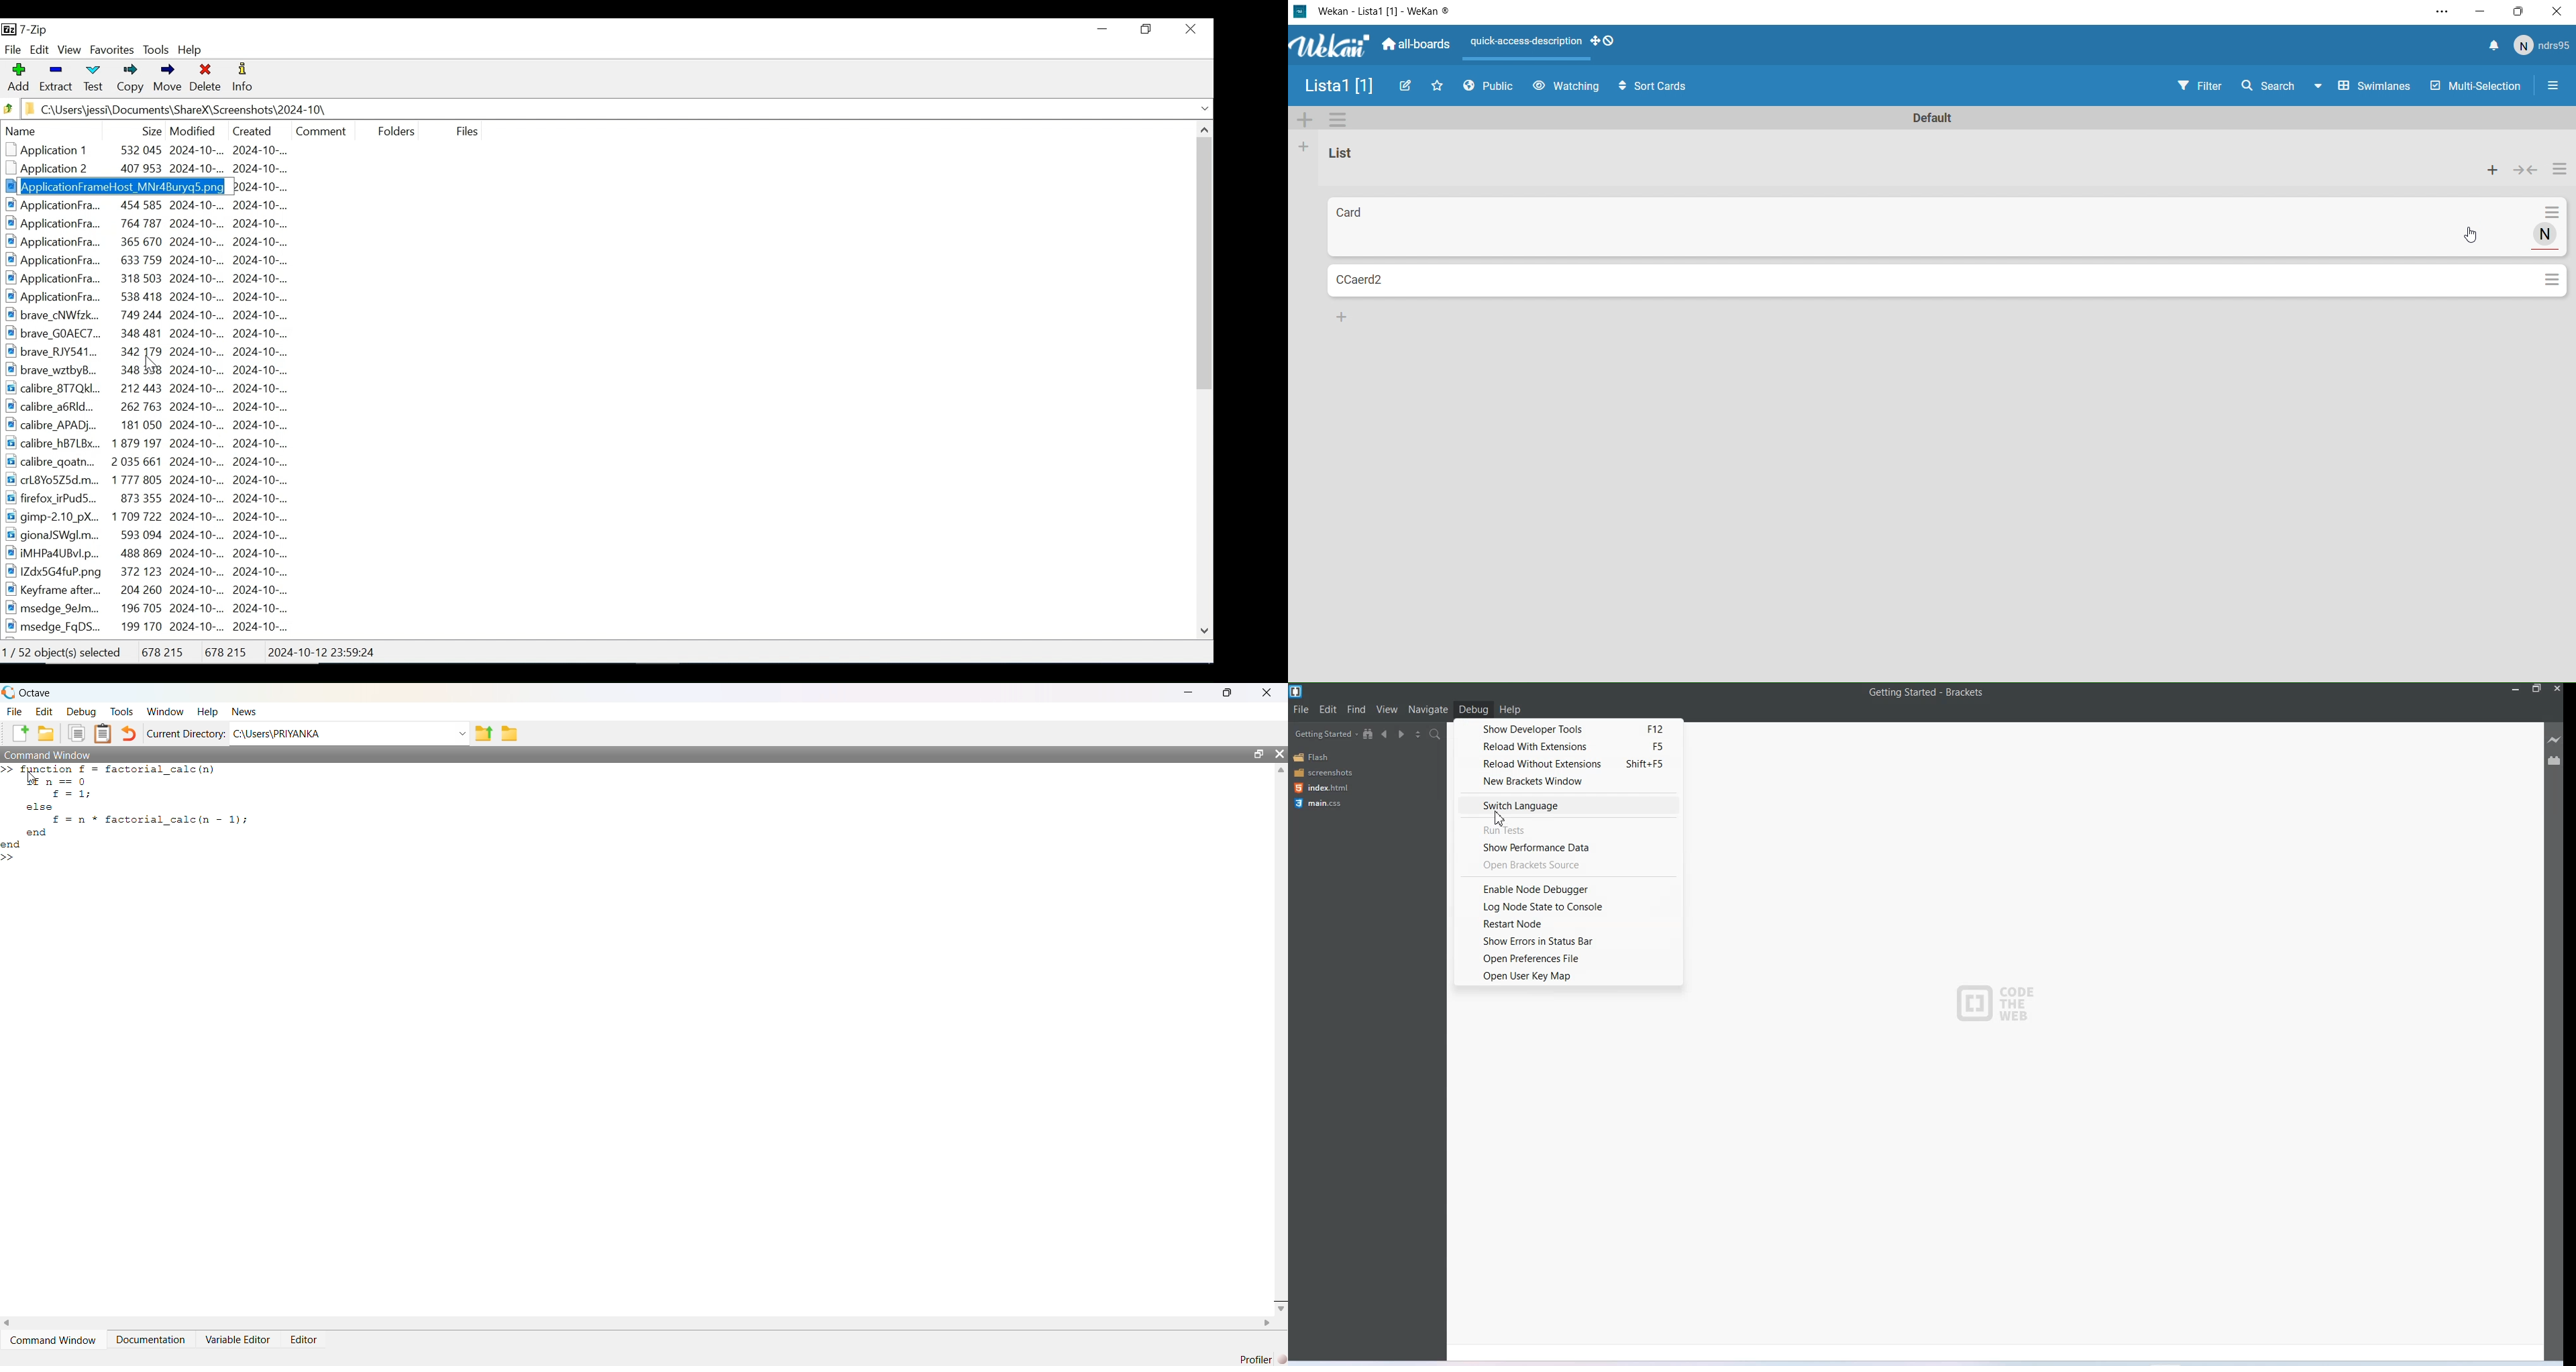 The width and height of the screenshot is (2576, 1372). What do you see at coordinates (1323, 773) in the screenshot?
I see `Screenshots` at bounding box center [1323, 773].